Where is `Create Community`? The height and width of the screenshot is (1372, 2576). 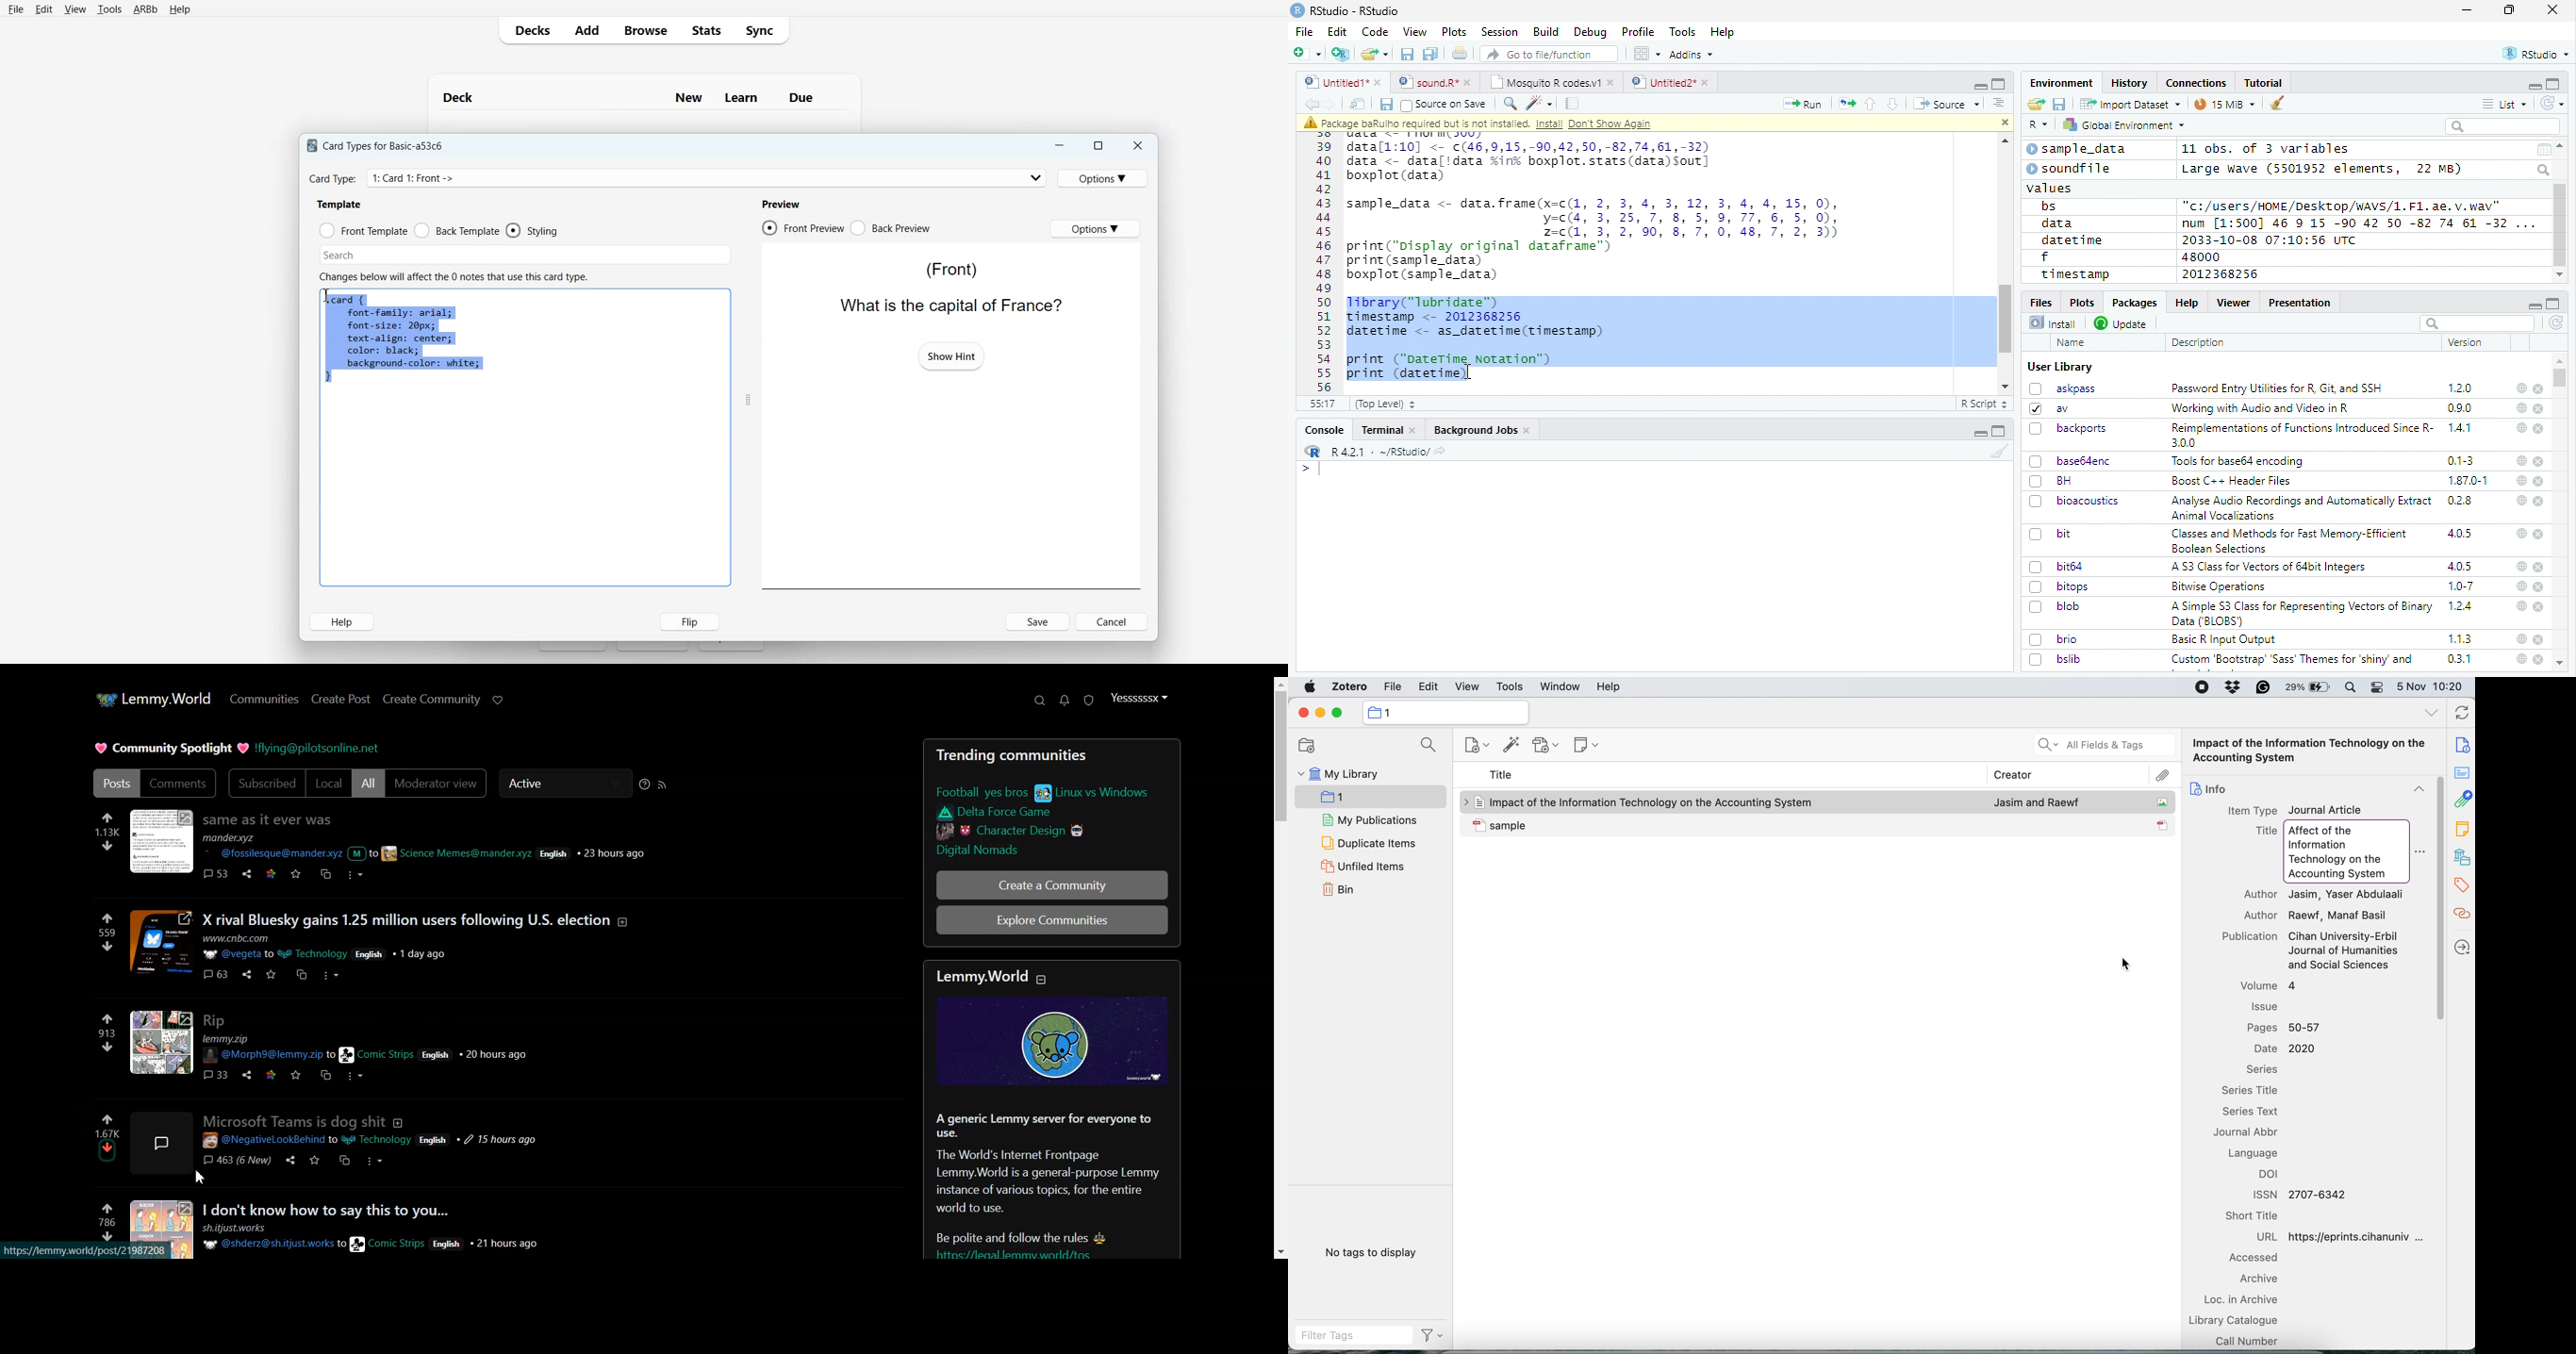
Create Community is located at coordinates (432, 699).